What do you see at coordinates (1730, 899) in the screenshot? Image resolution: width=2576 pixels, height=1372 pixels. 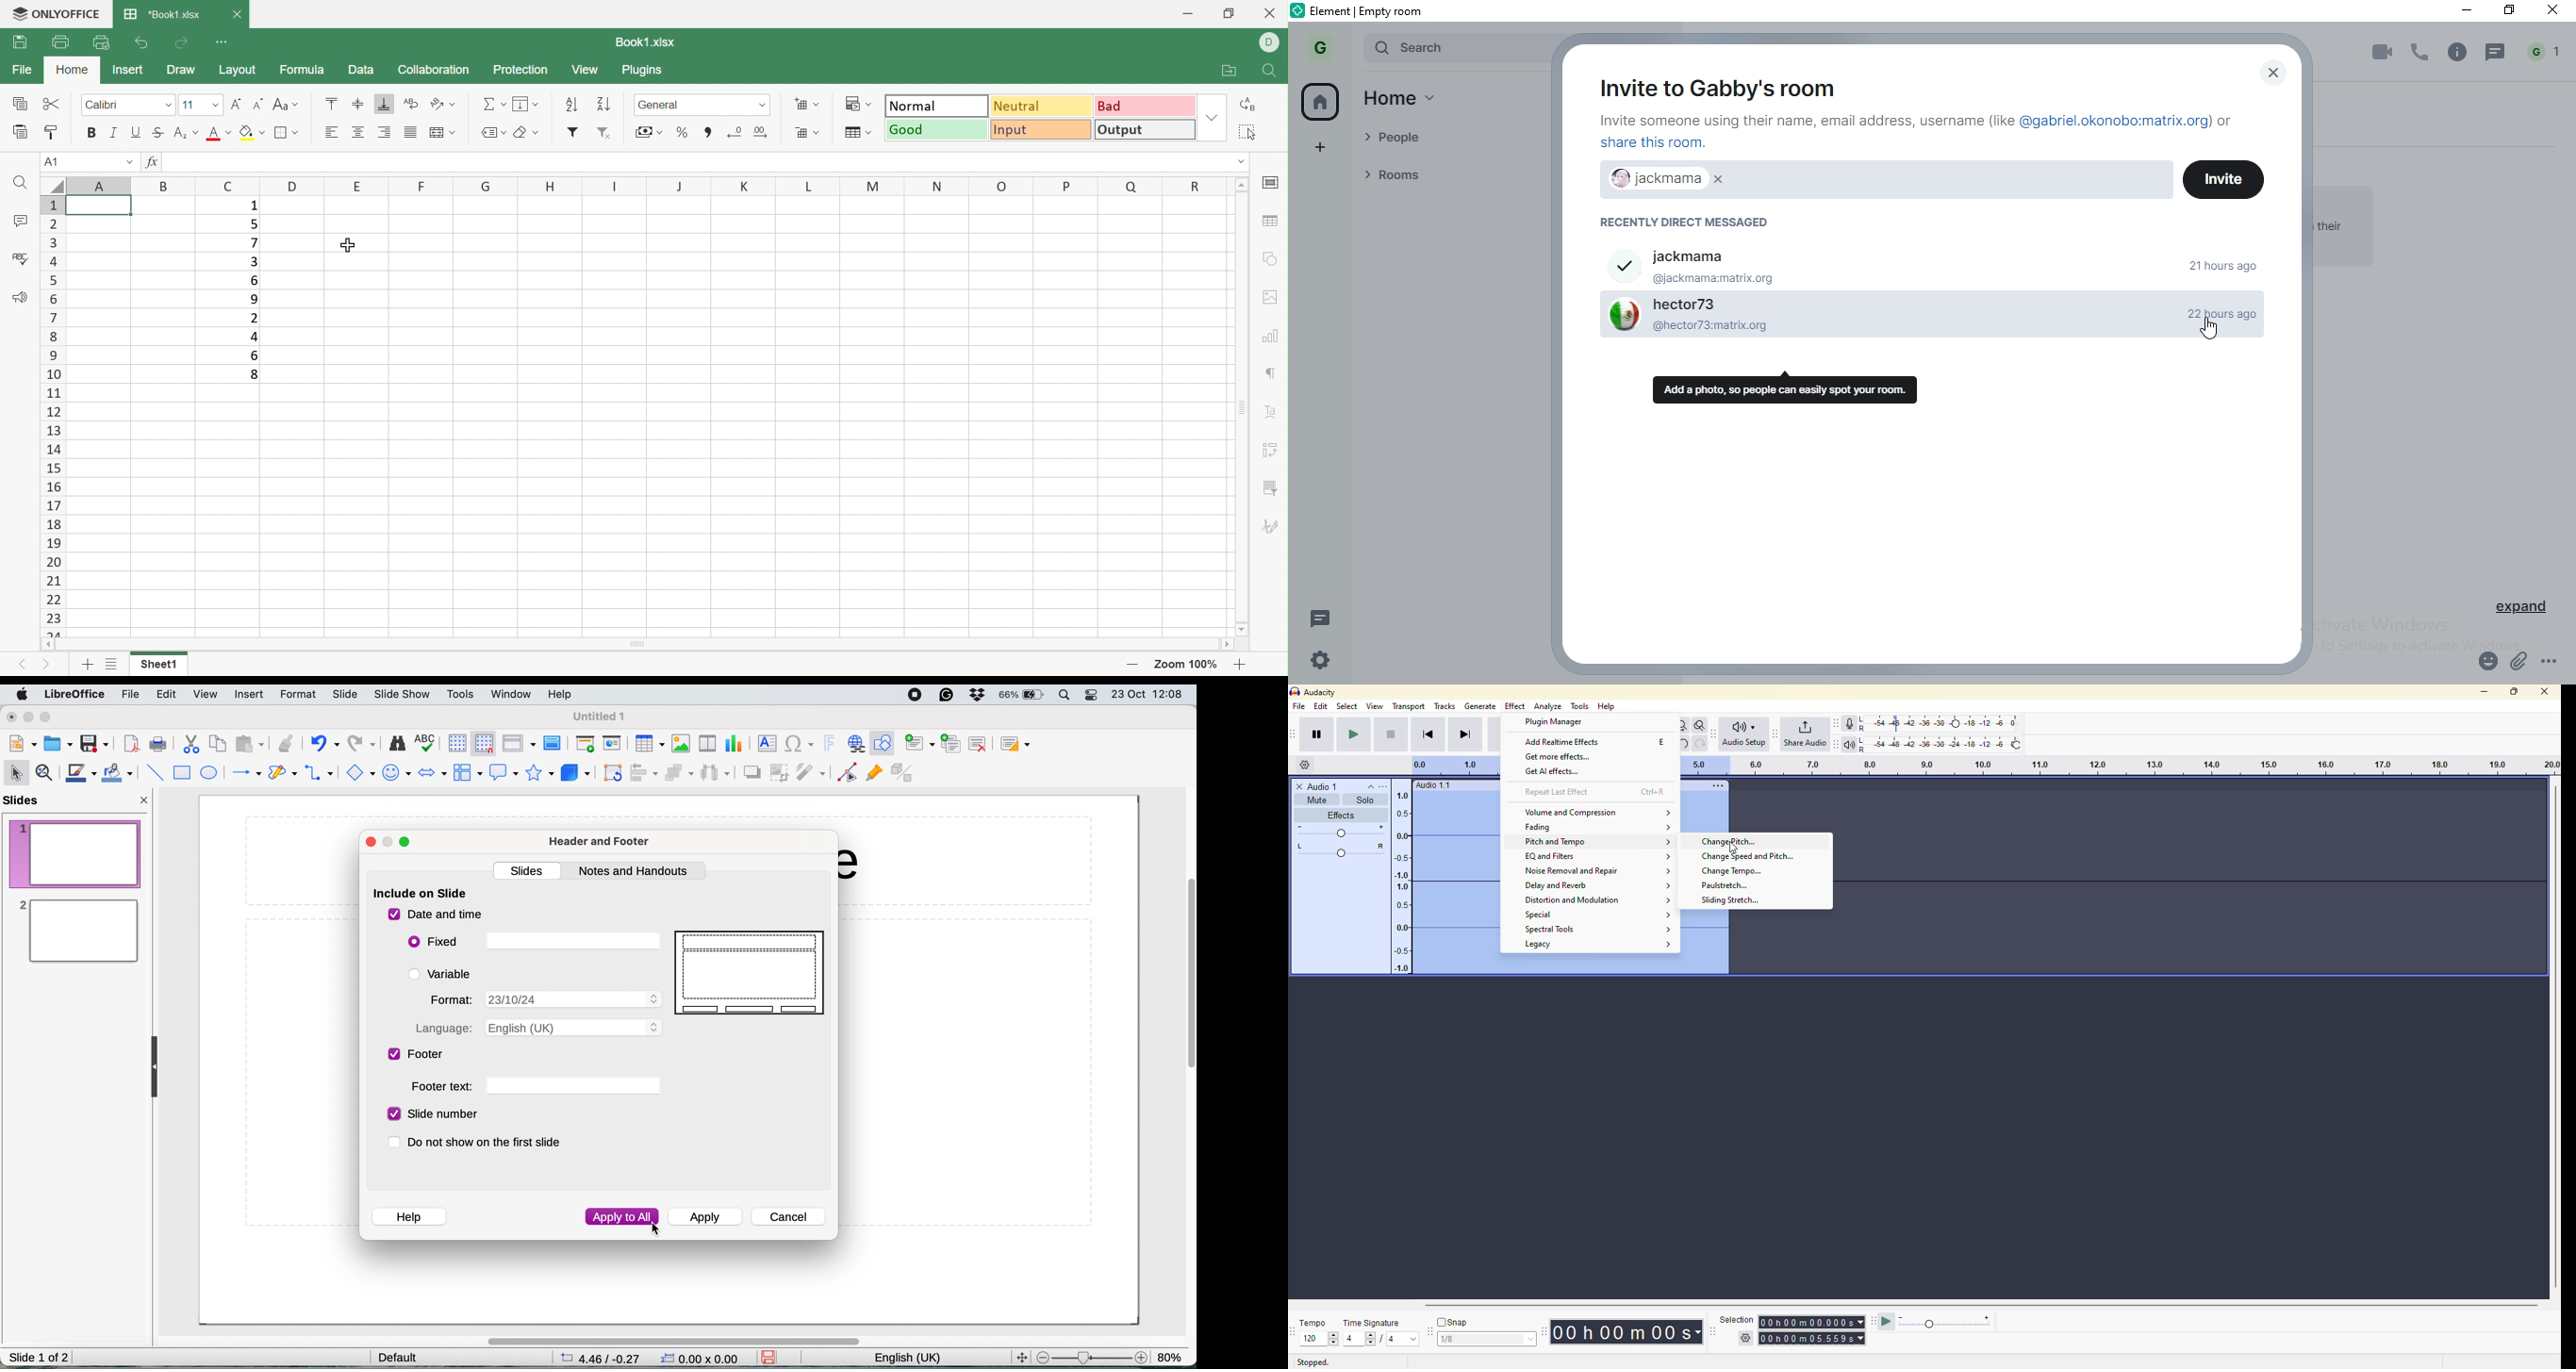 I see `sliding stretch` at bounding box center [1730, 899].